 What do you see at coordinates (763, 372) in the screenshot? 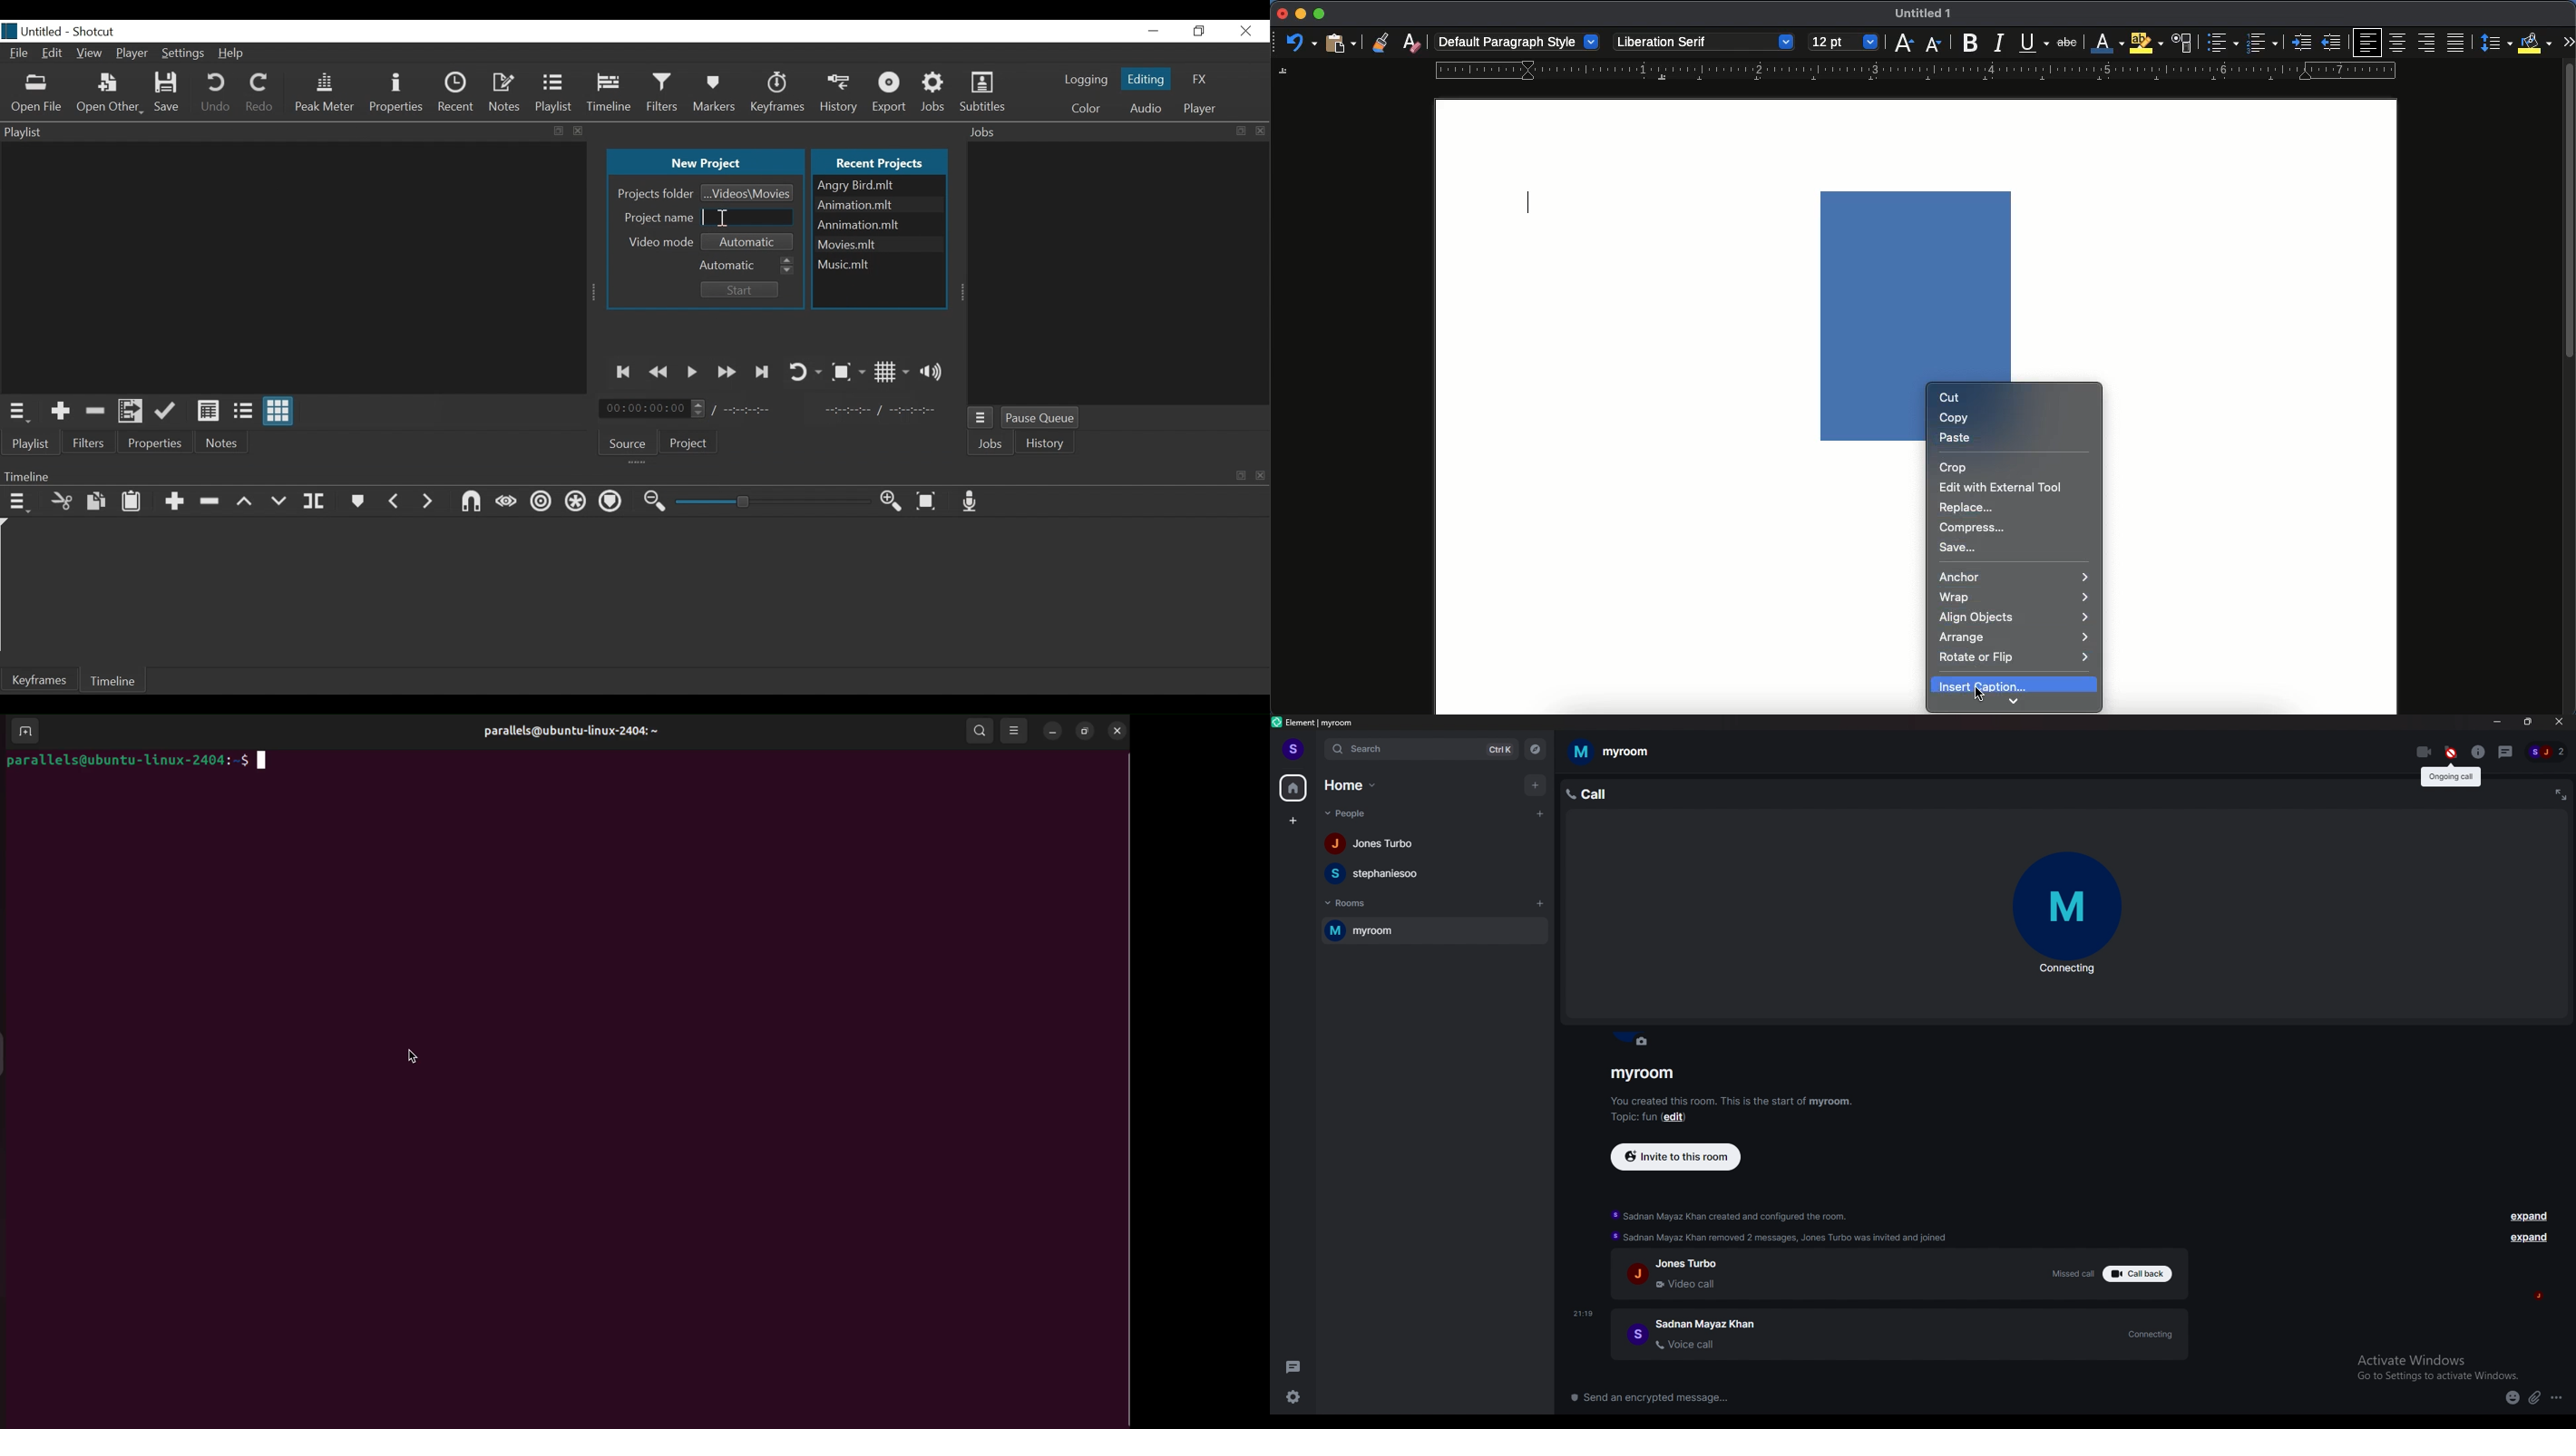
I see `Skip to the next point` at bounding box center [763, 372].